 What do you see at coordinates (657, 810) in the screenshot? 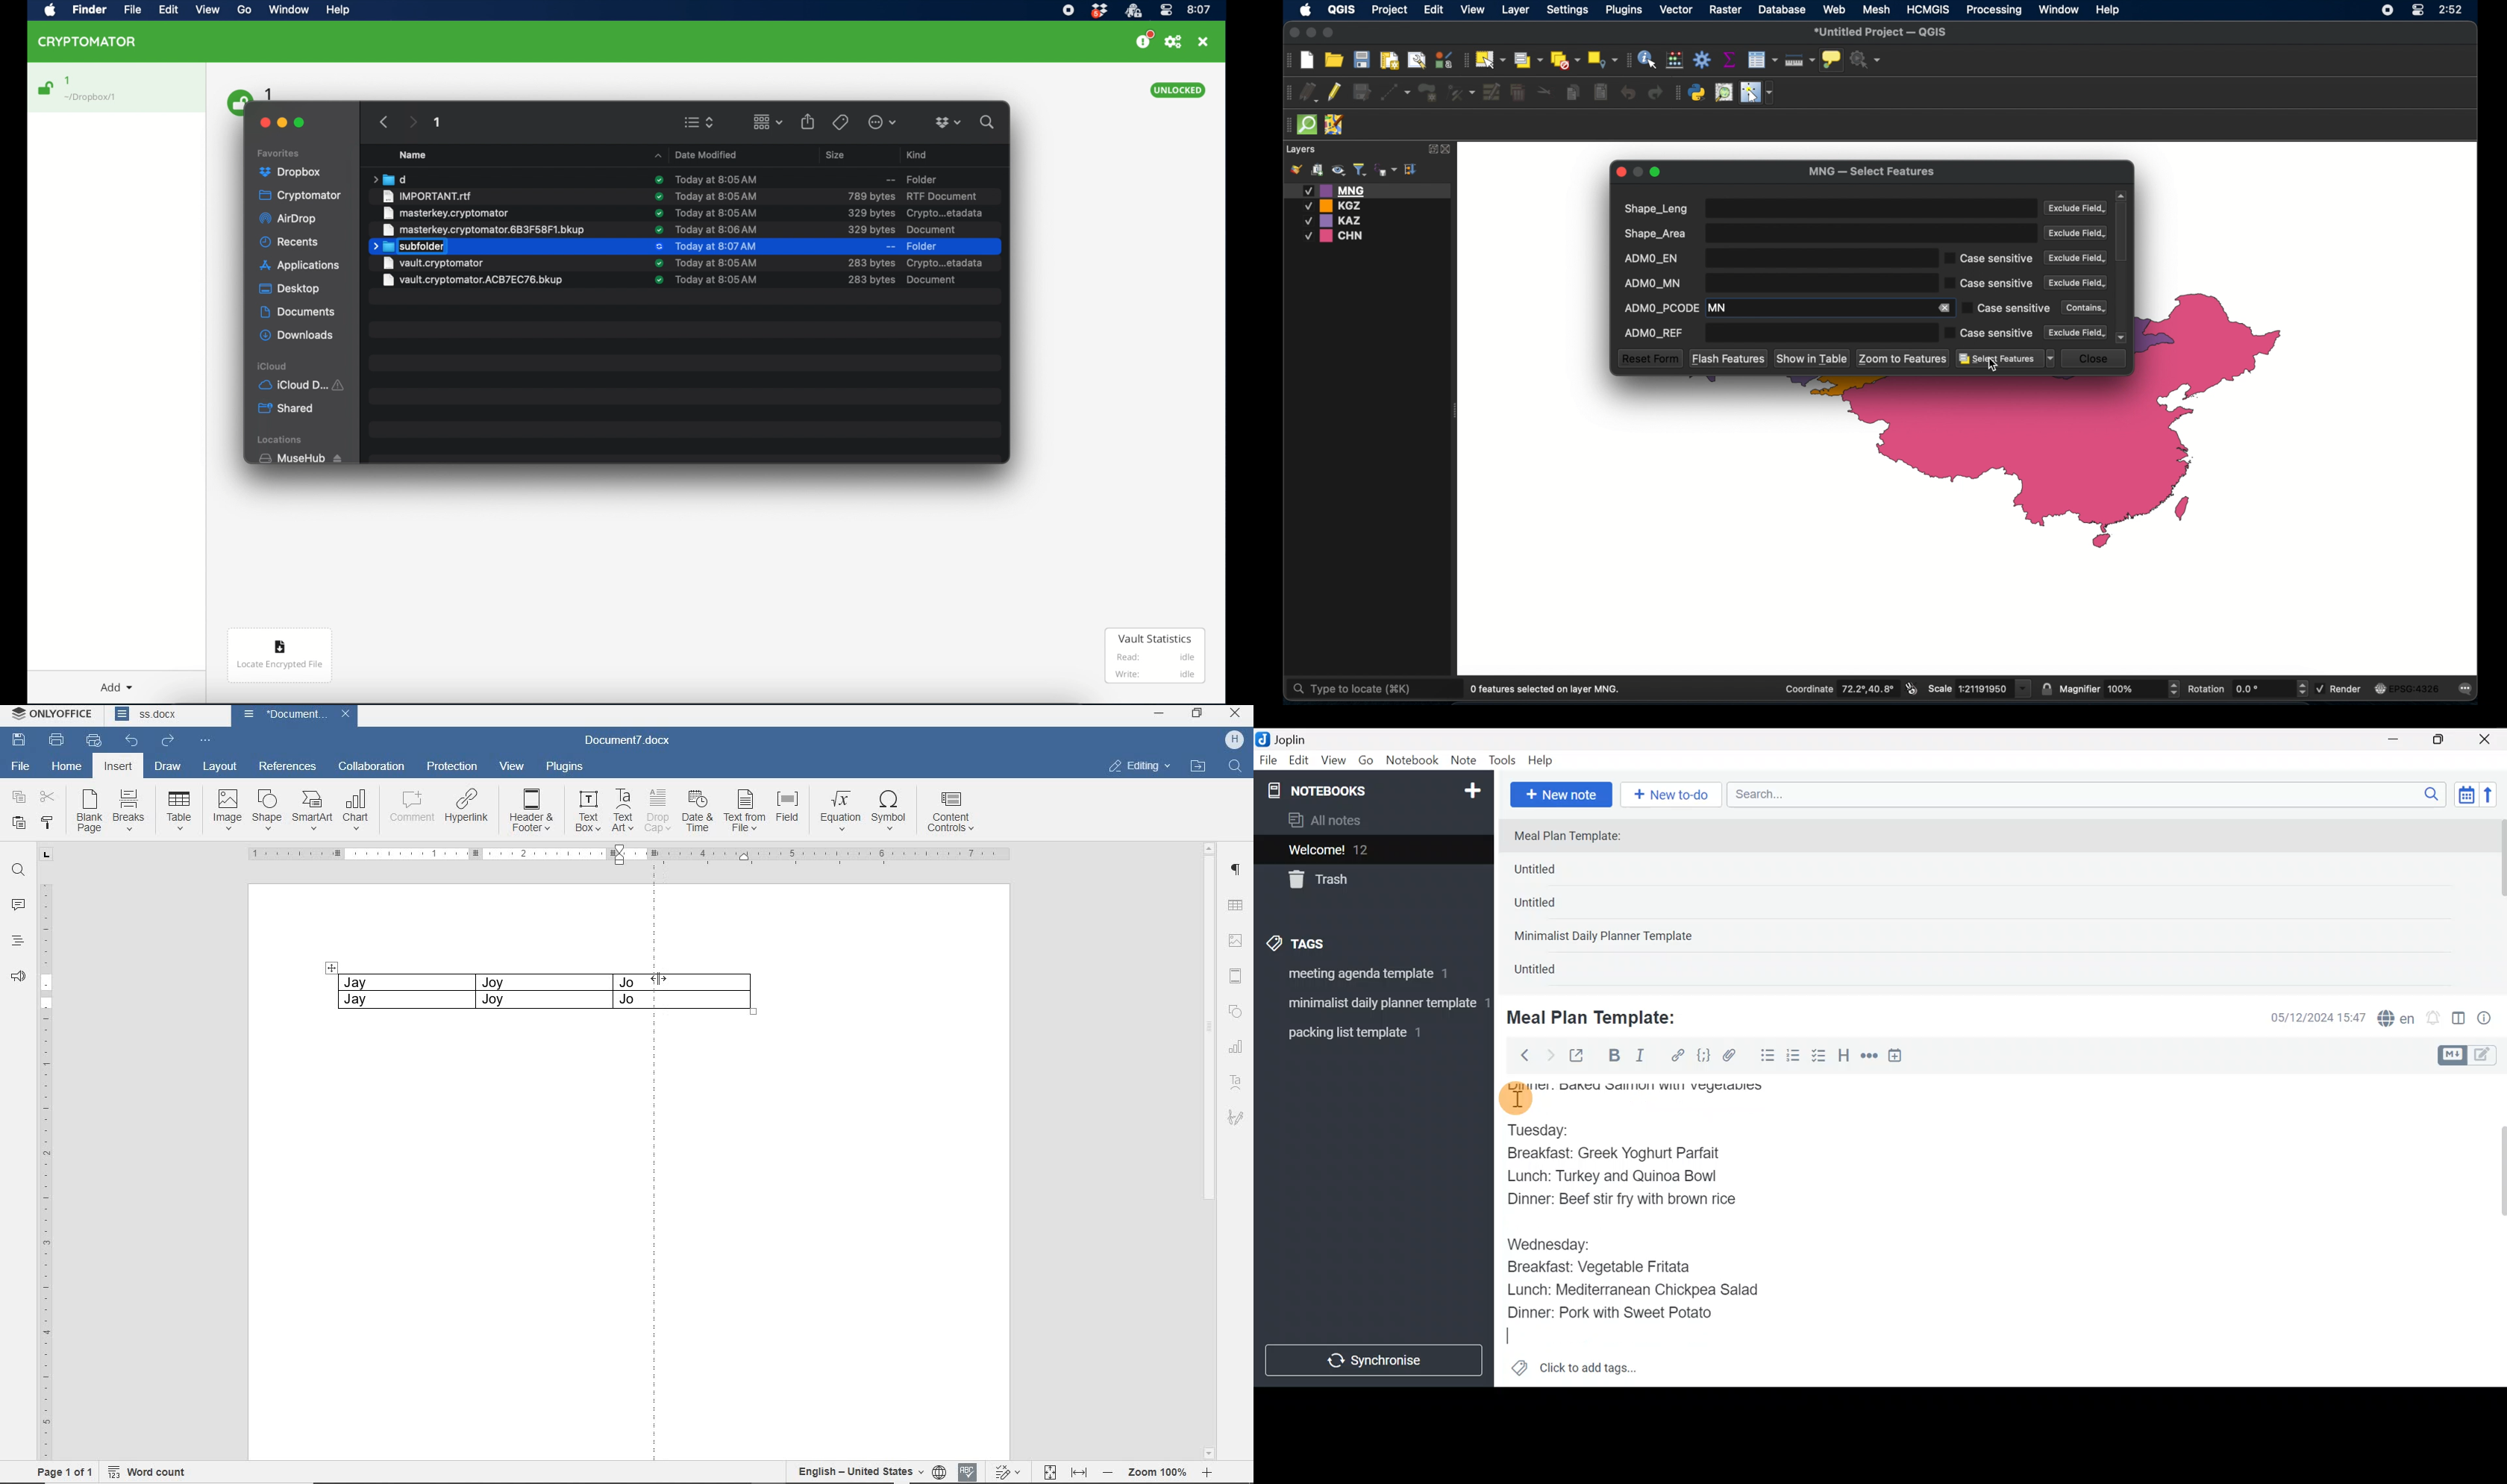
I see `DROP CAP` at bounding box center [657, 810].